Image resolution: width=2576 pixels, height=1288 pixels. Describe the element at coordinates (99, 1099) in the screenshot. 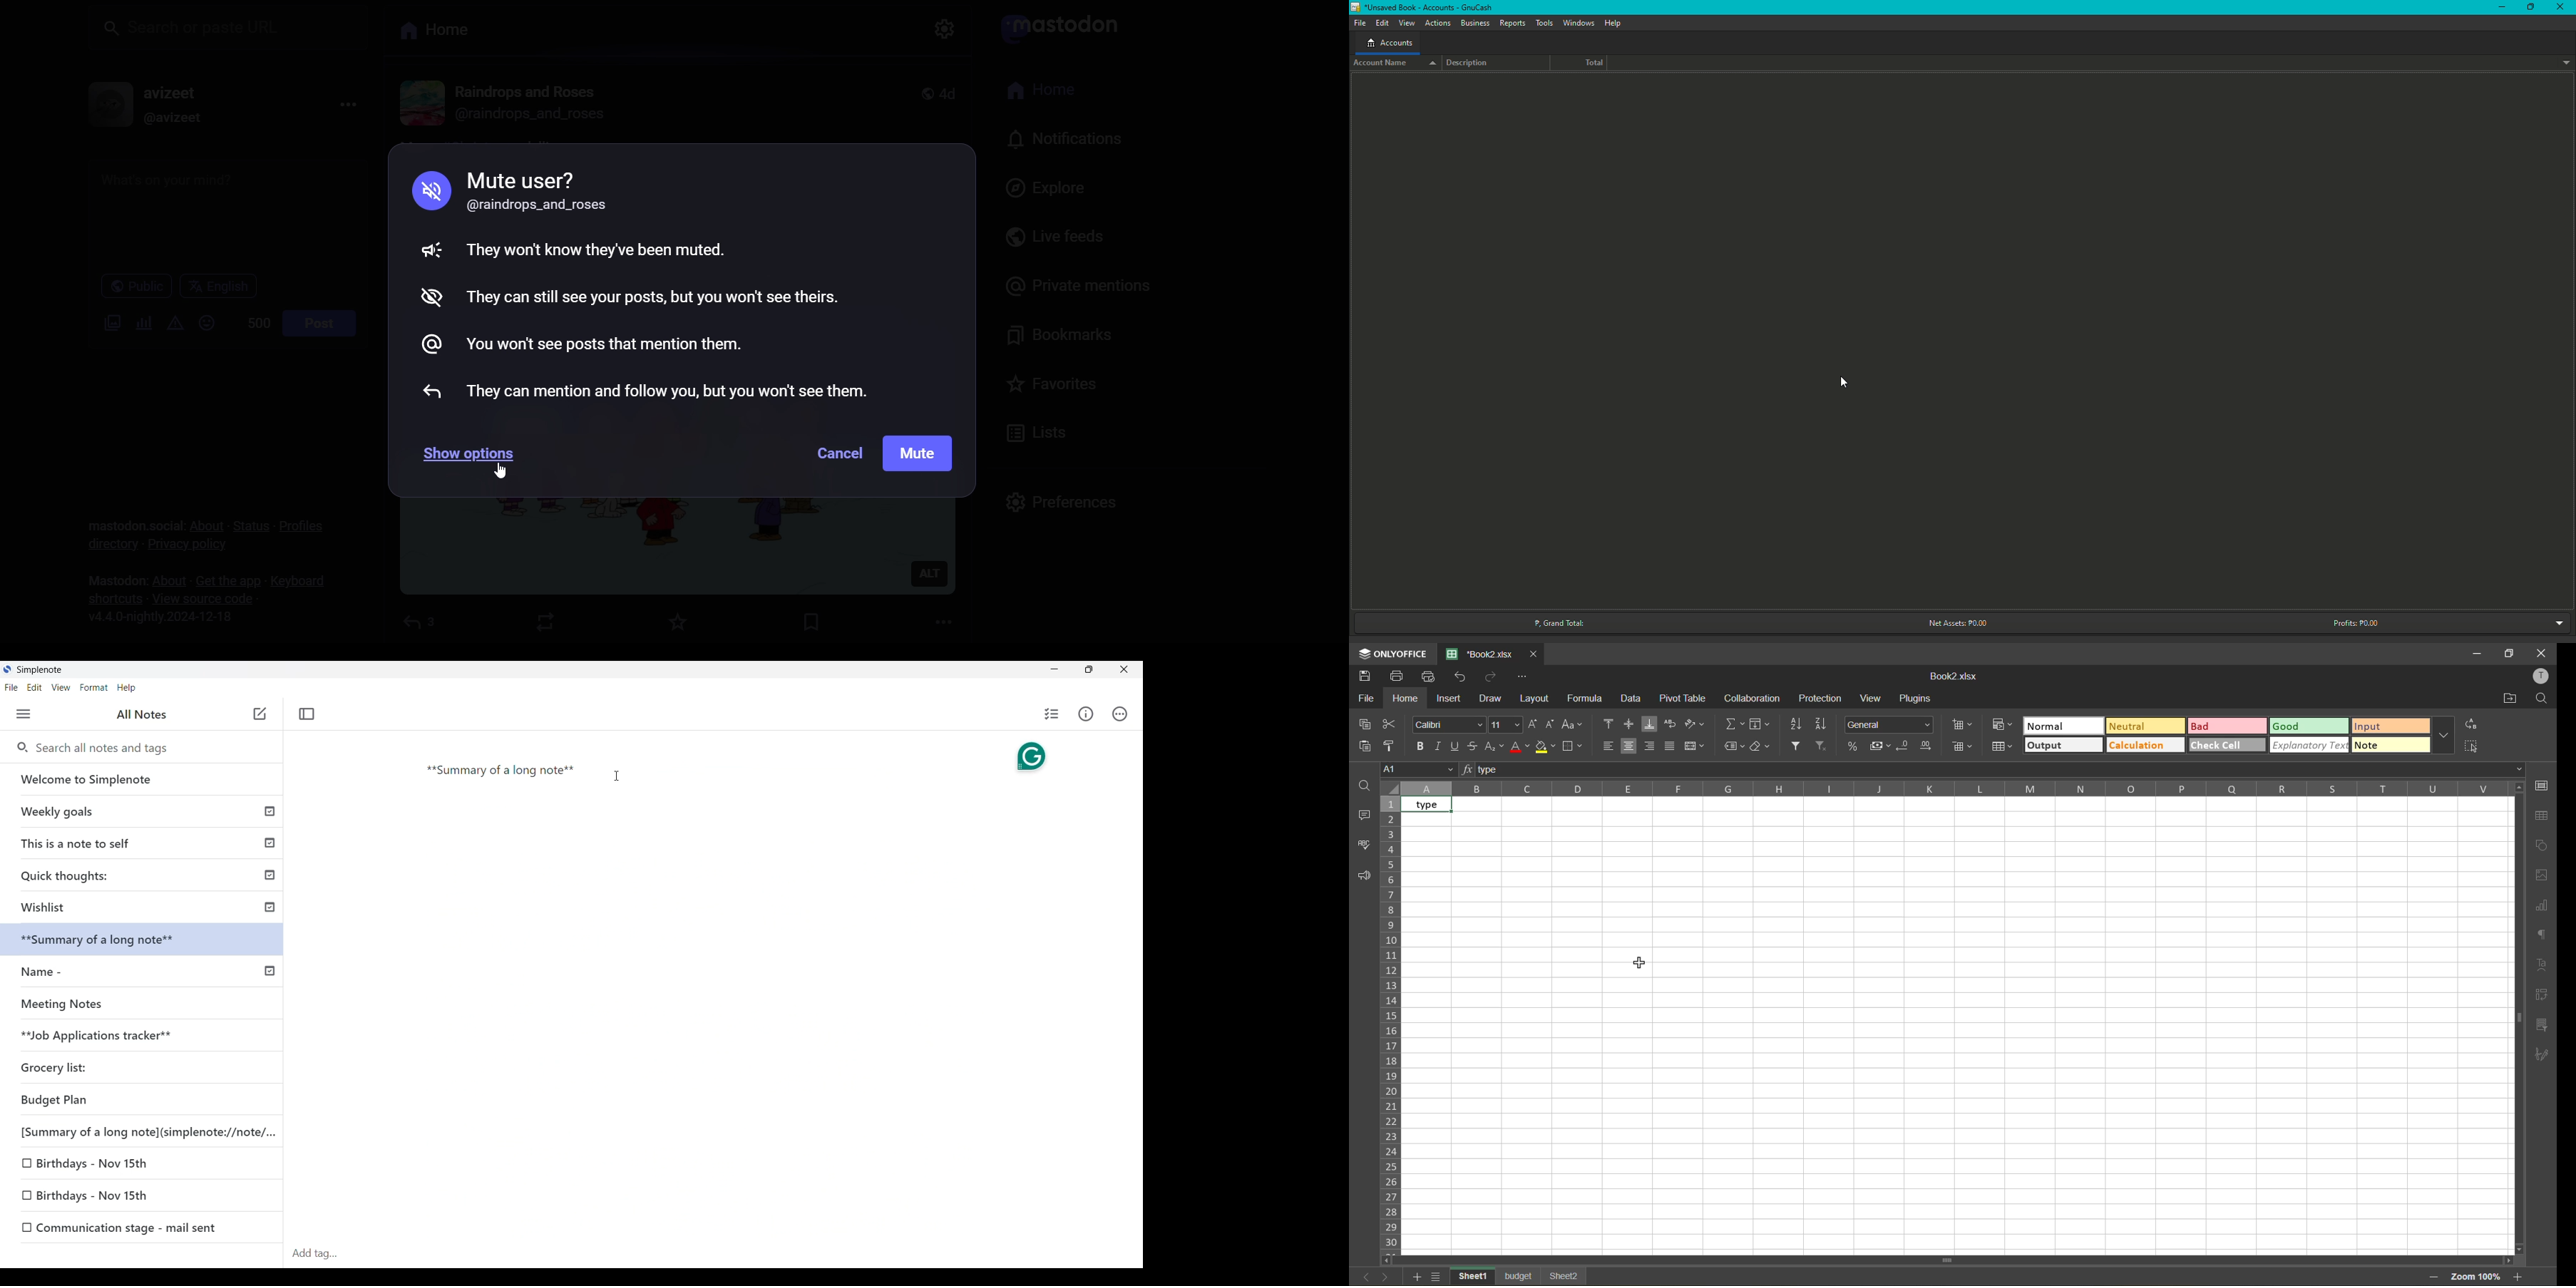

I see `Budget plan` at that location.